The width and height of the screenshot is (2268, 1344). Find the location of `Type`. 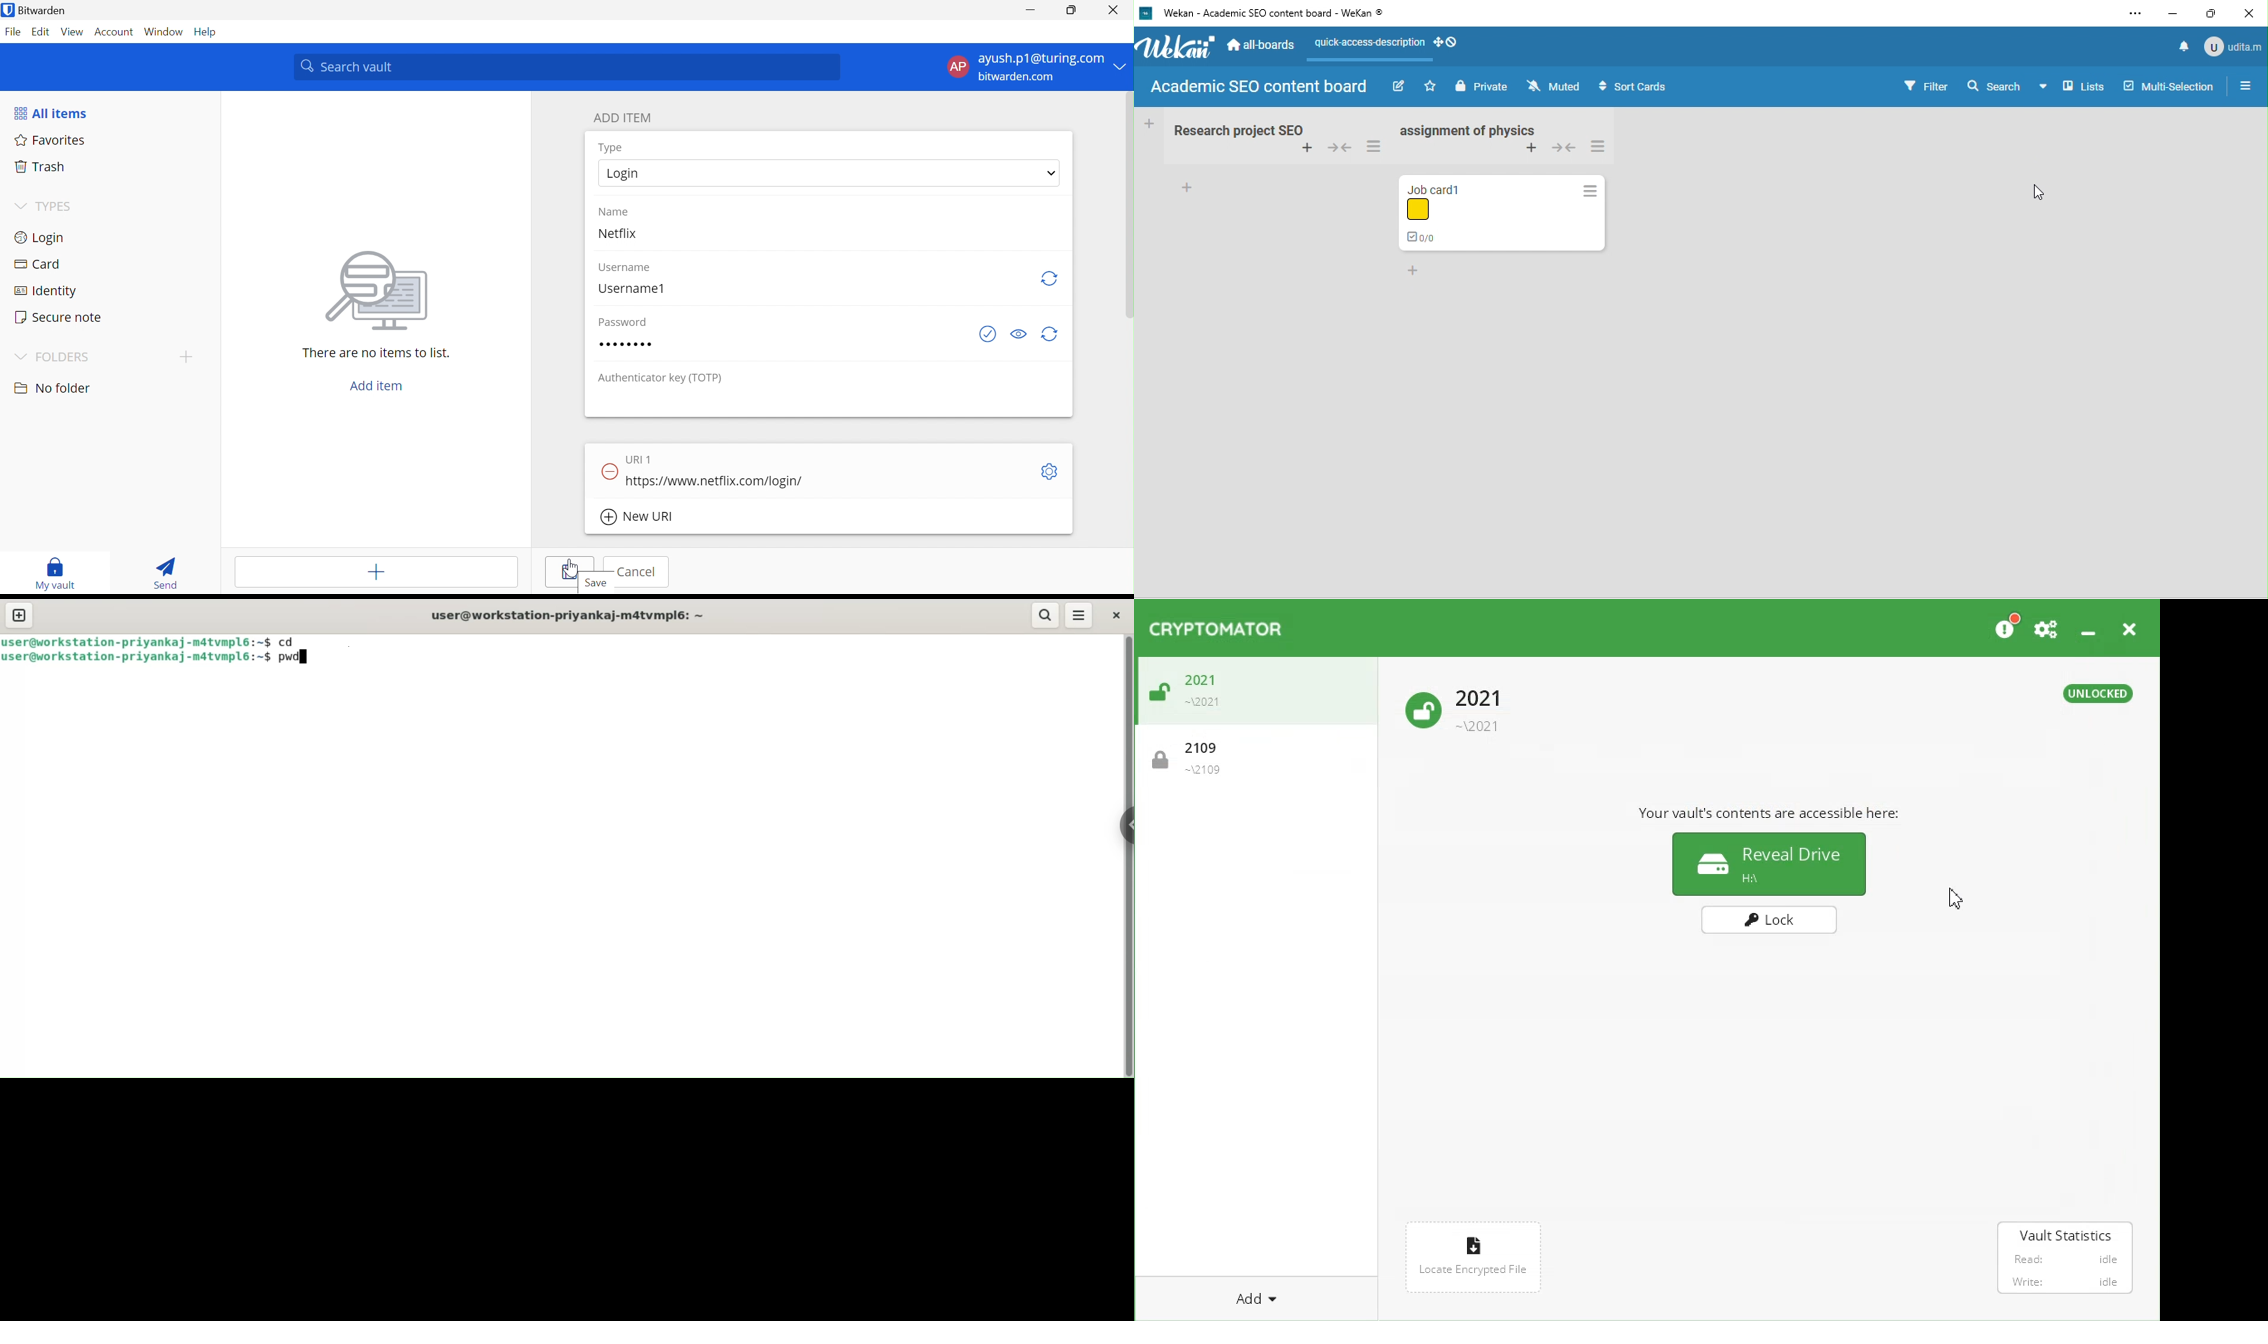

Type is located at coordinates (610, 147).